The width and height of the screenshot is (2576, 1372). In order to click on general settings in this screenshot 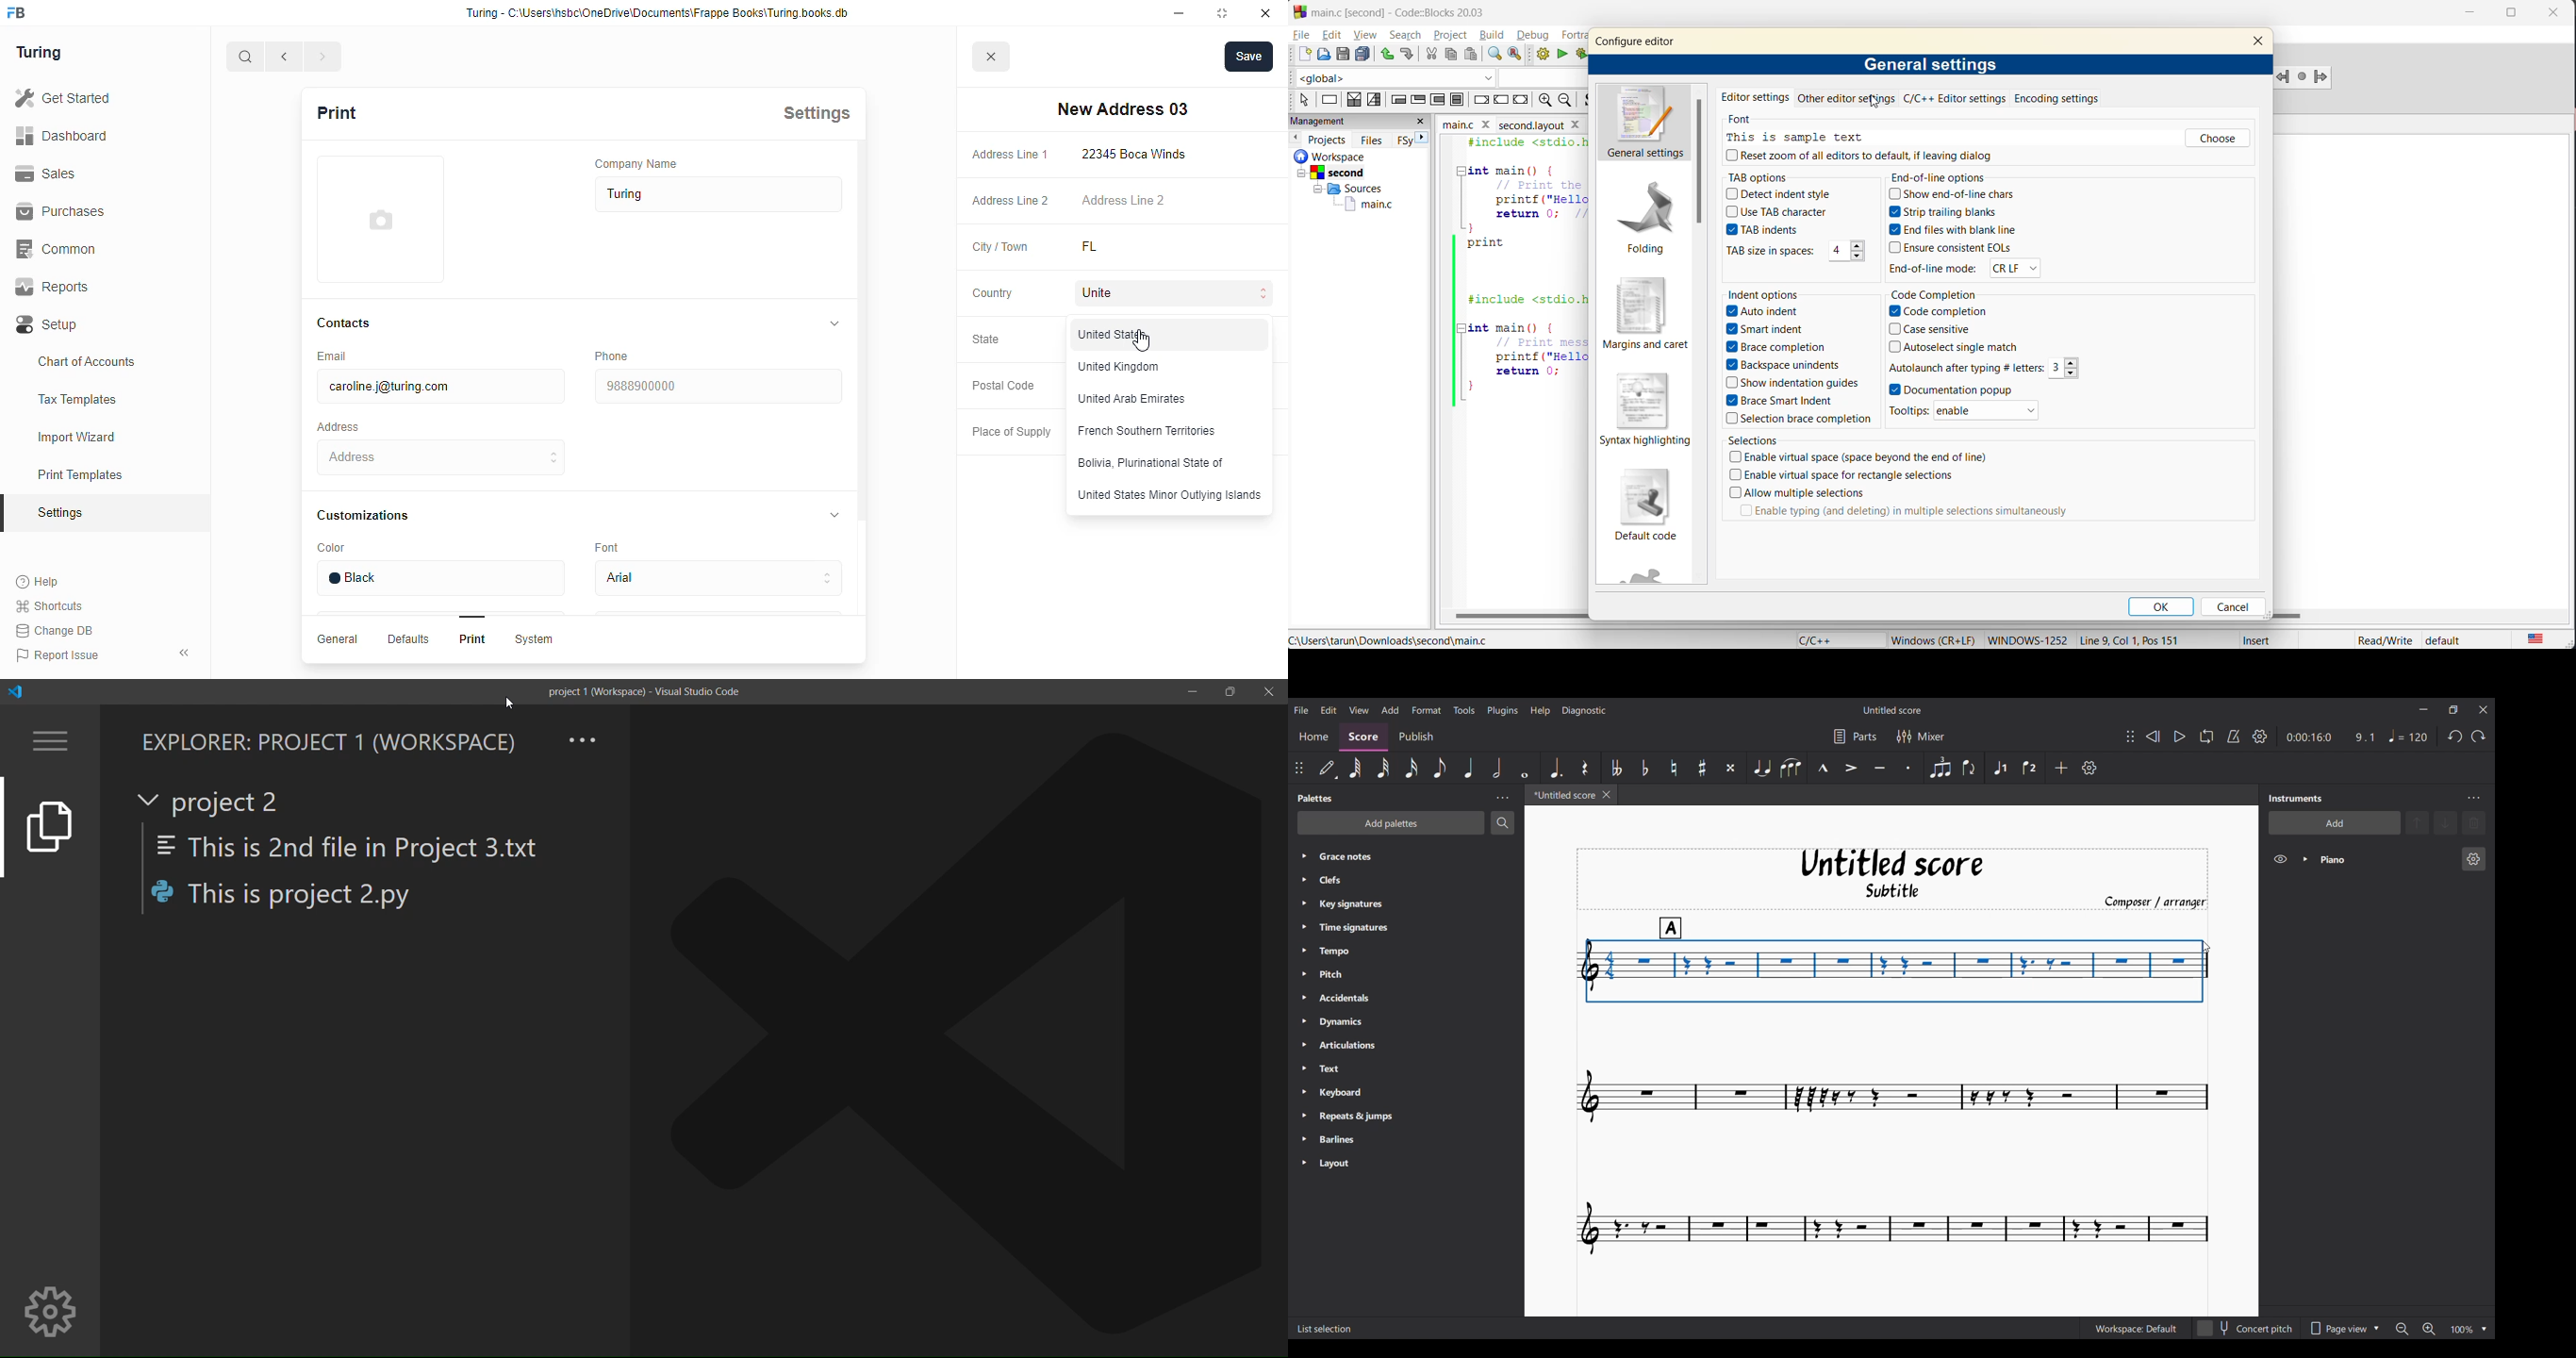, I will do `click(1928, 66)`.